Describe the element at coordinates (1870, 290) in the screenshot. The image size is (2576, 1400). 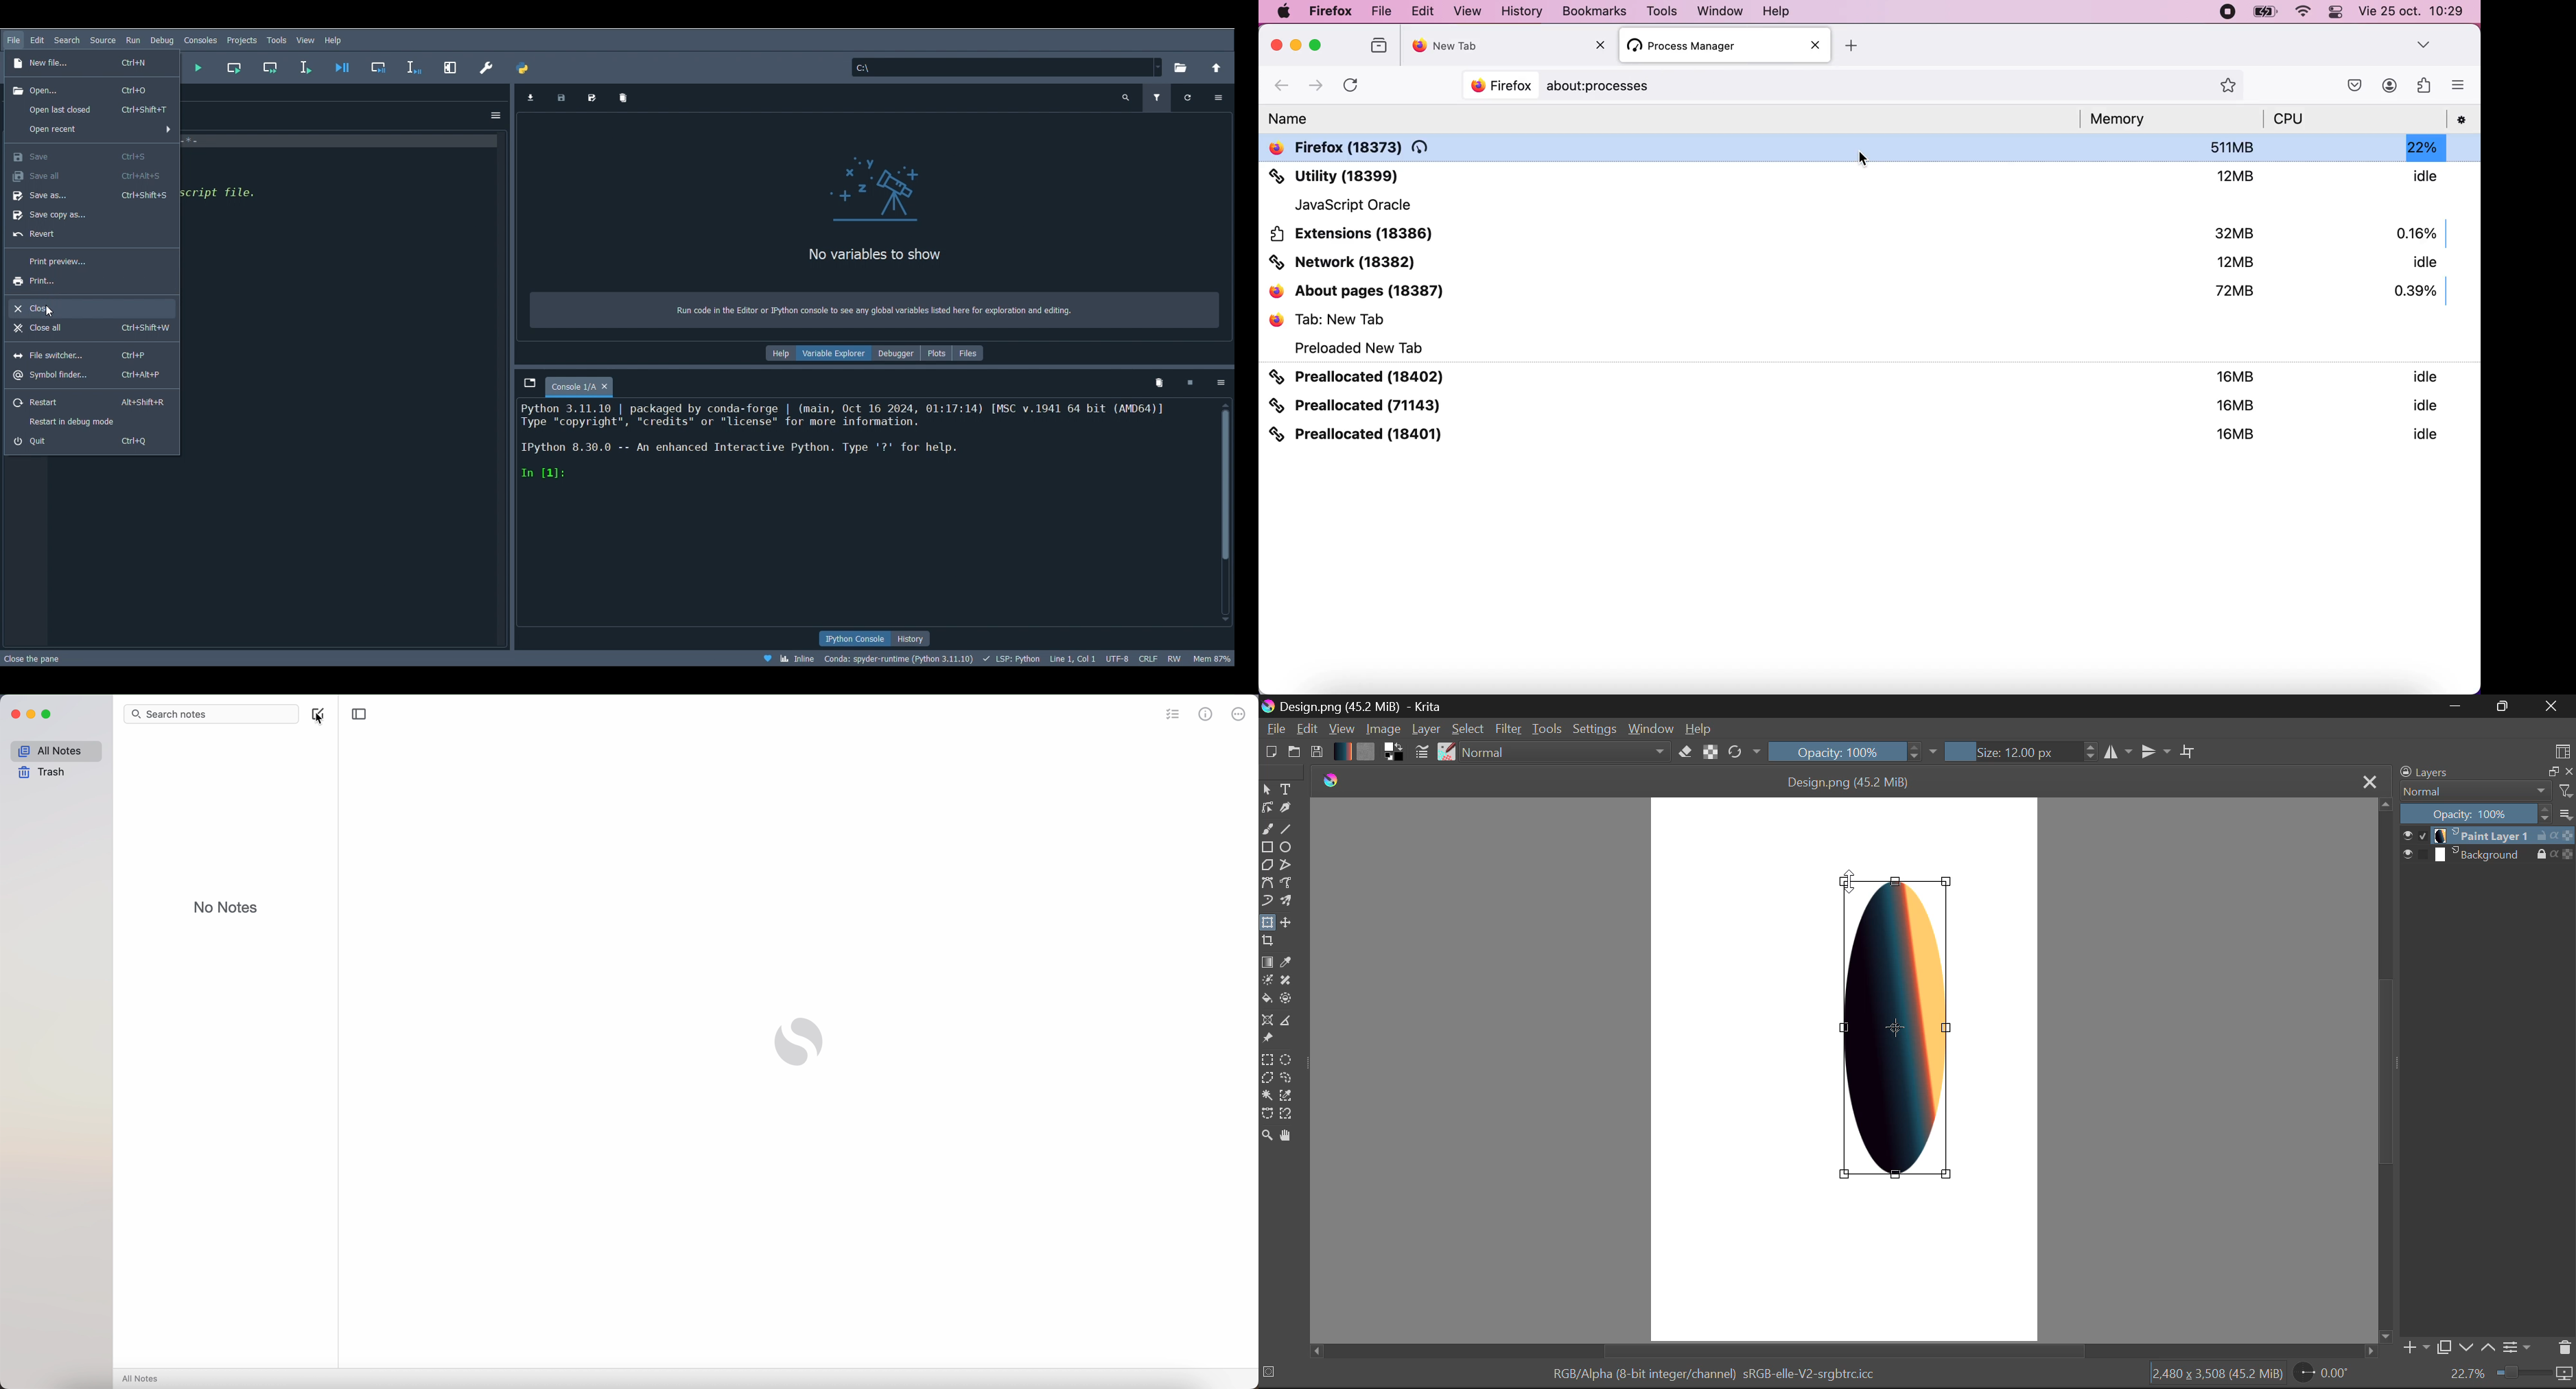
I see `About Pages` at that location.